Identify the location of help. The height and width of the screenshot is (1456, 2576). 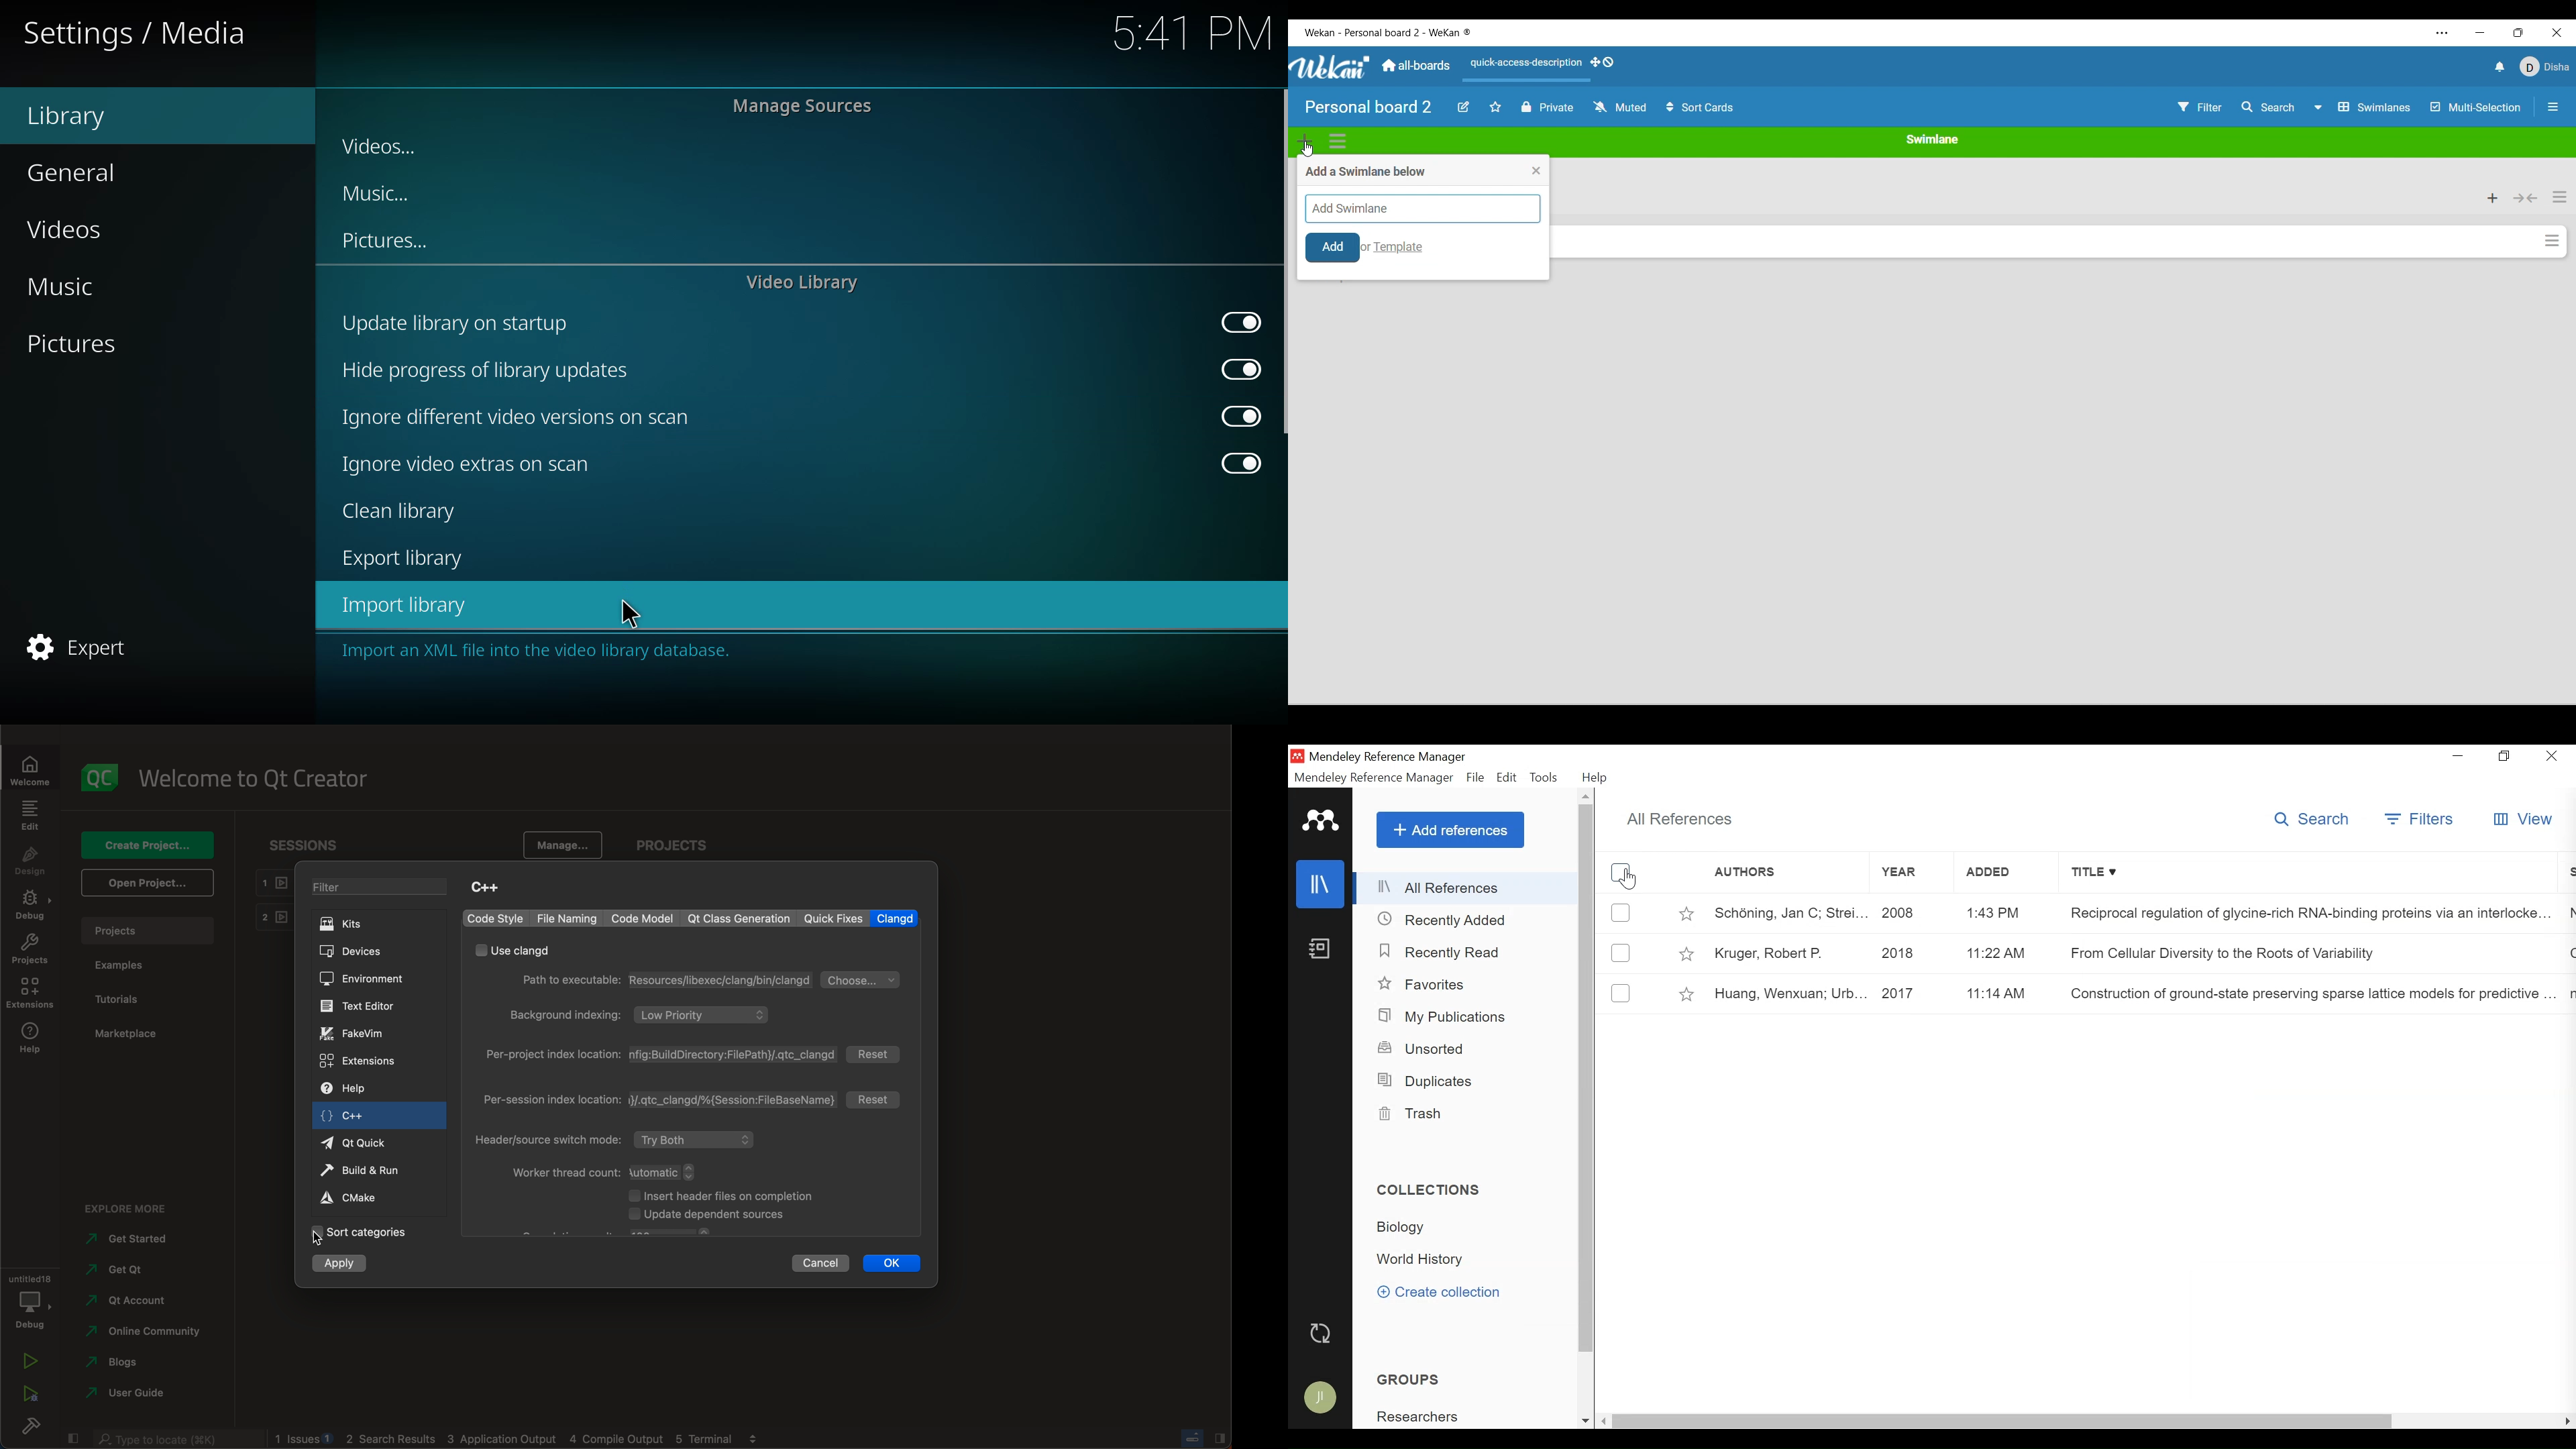
(361, 1088).